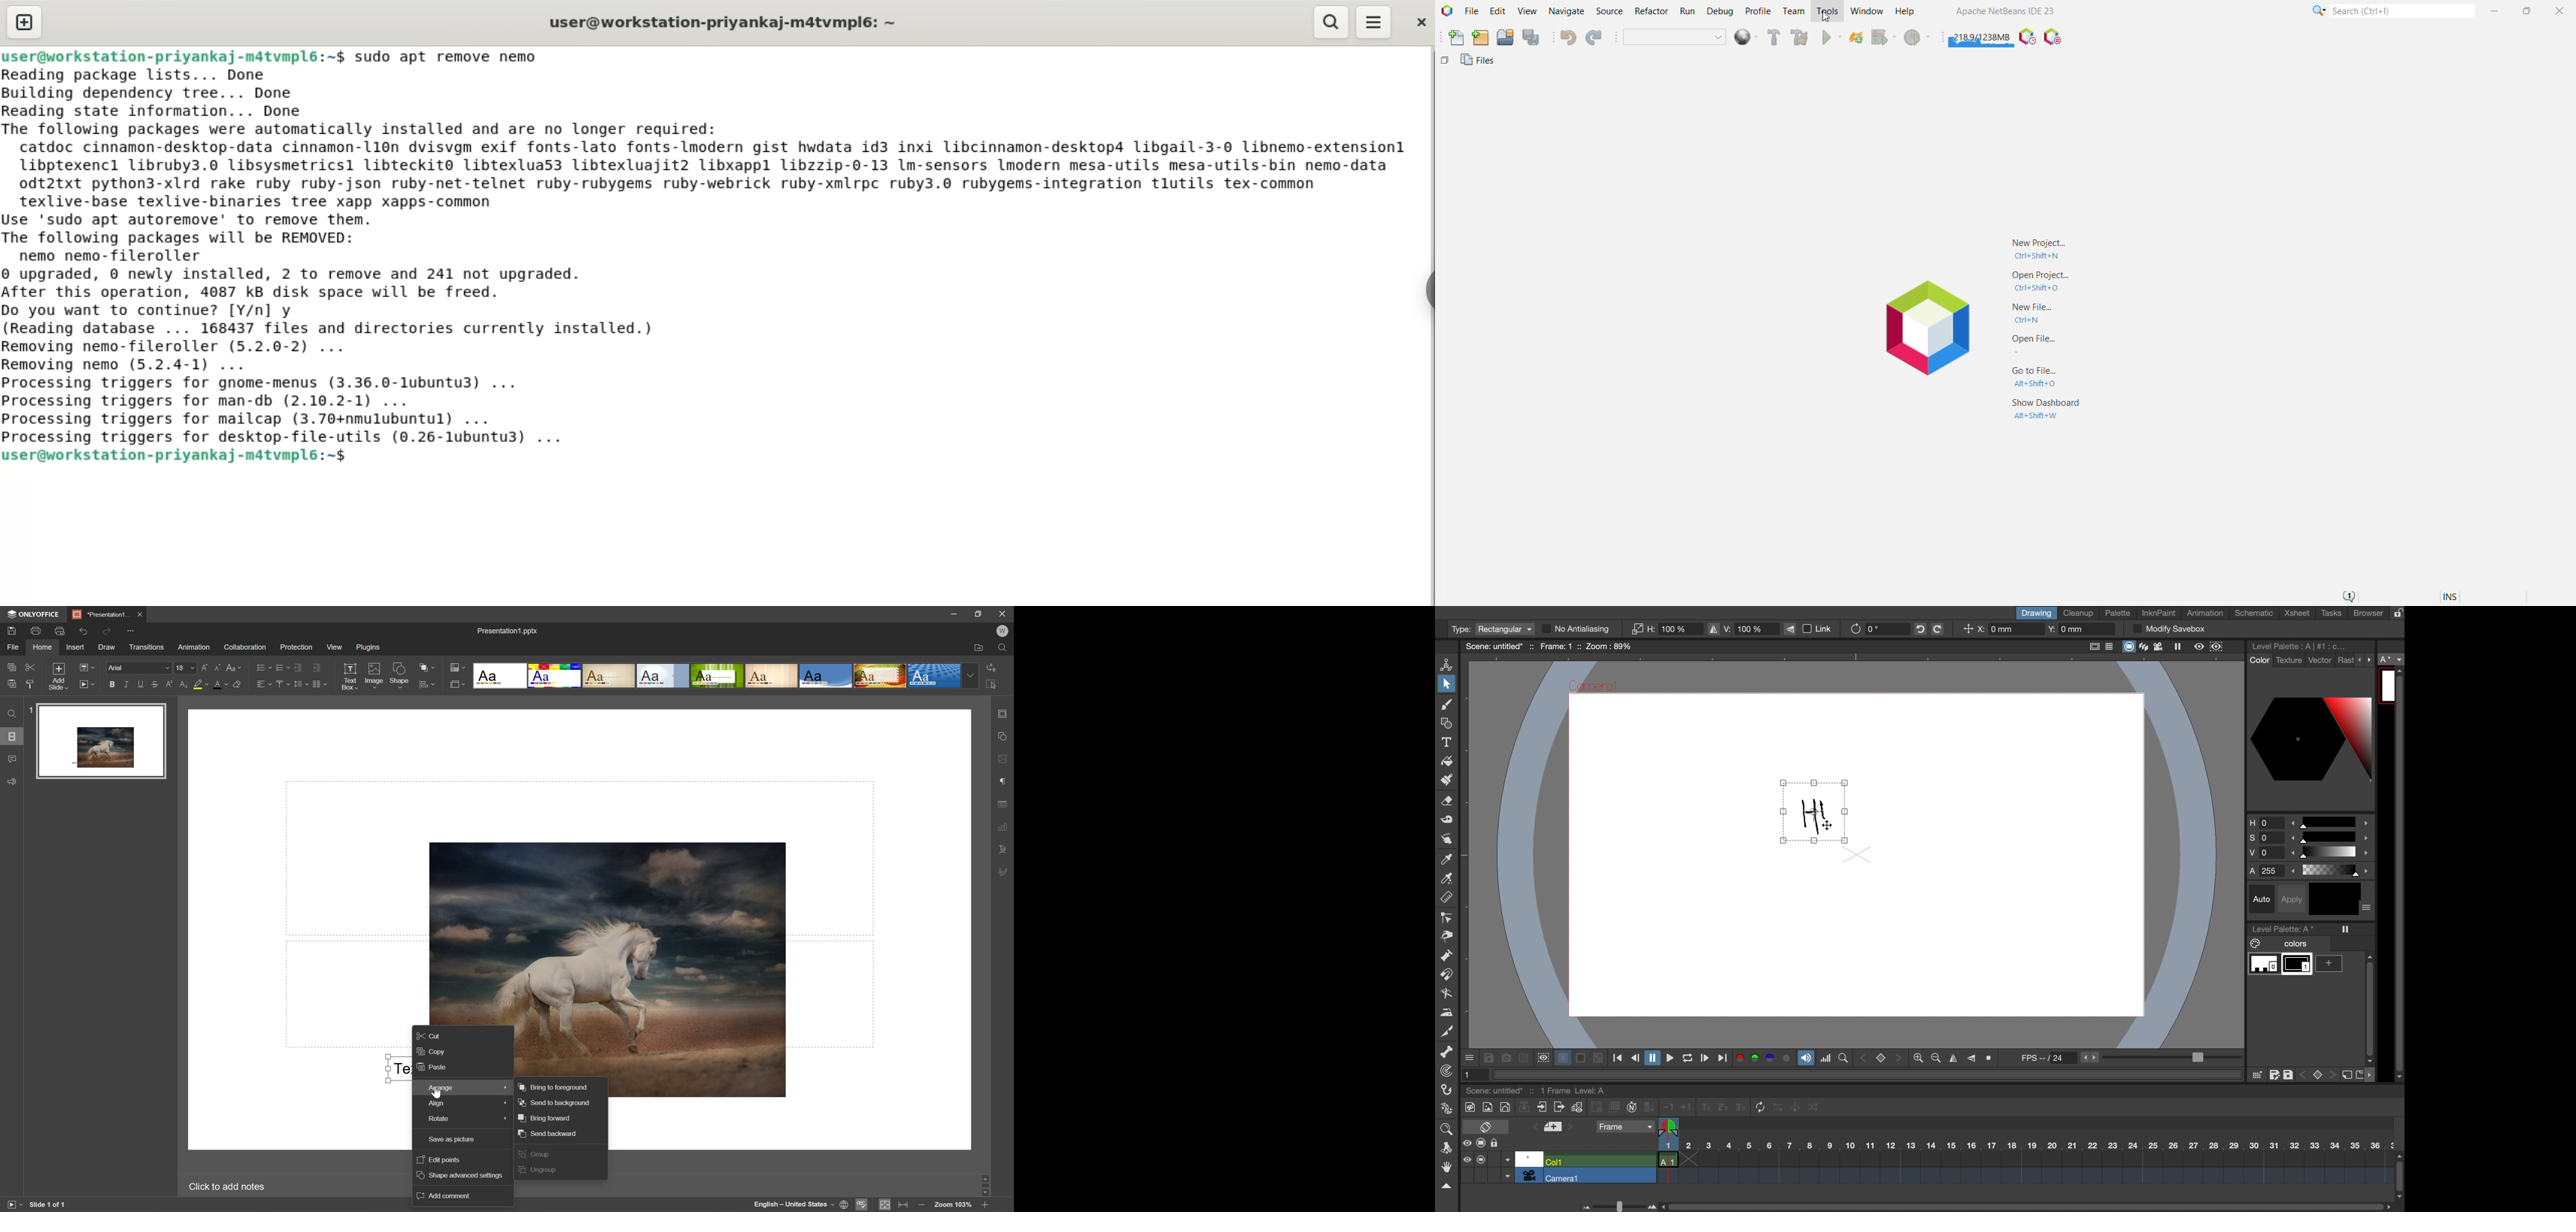  I want to click on Drop Down, so click(973, 675).